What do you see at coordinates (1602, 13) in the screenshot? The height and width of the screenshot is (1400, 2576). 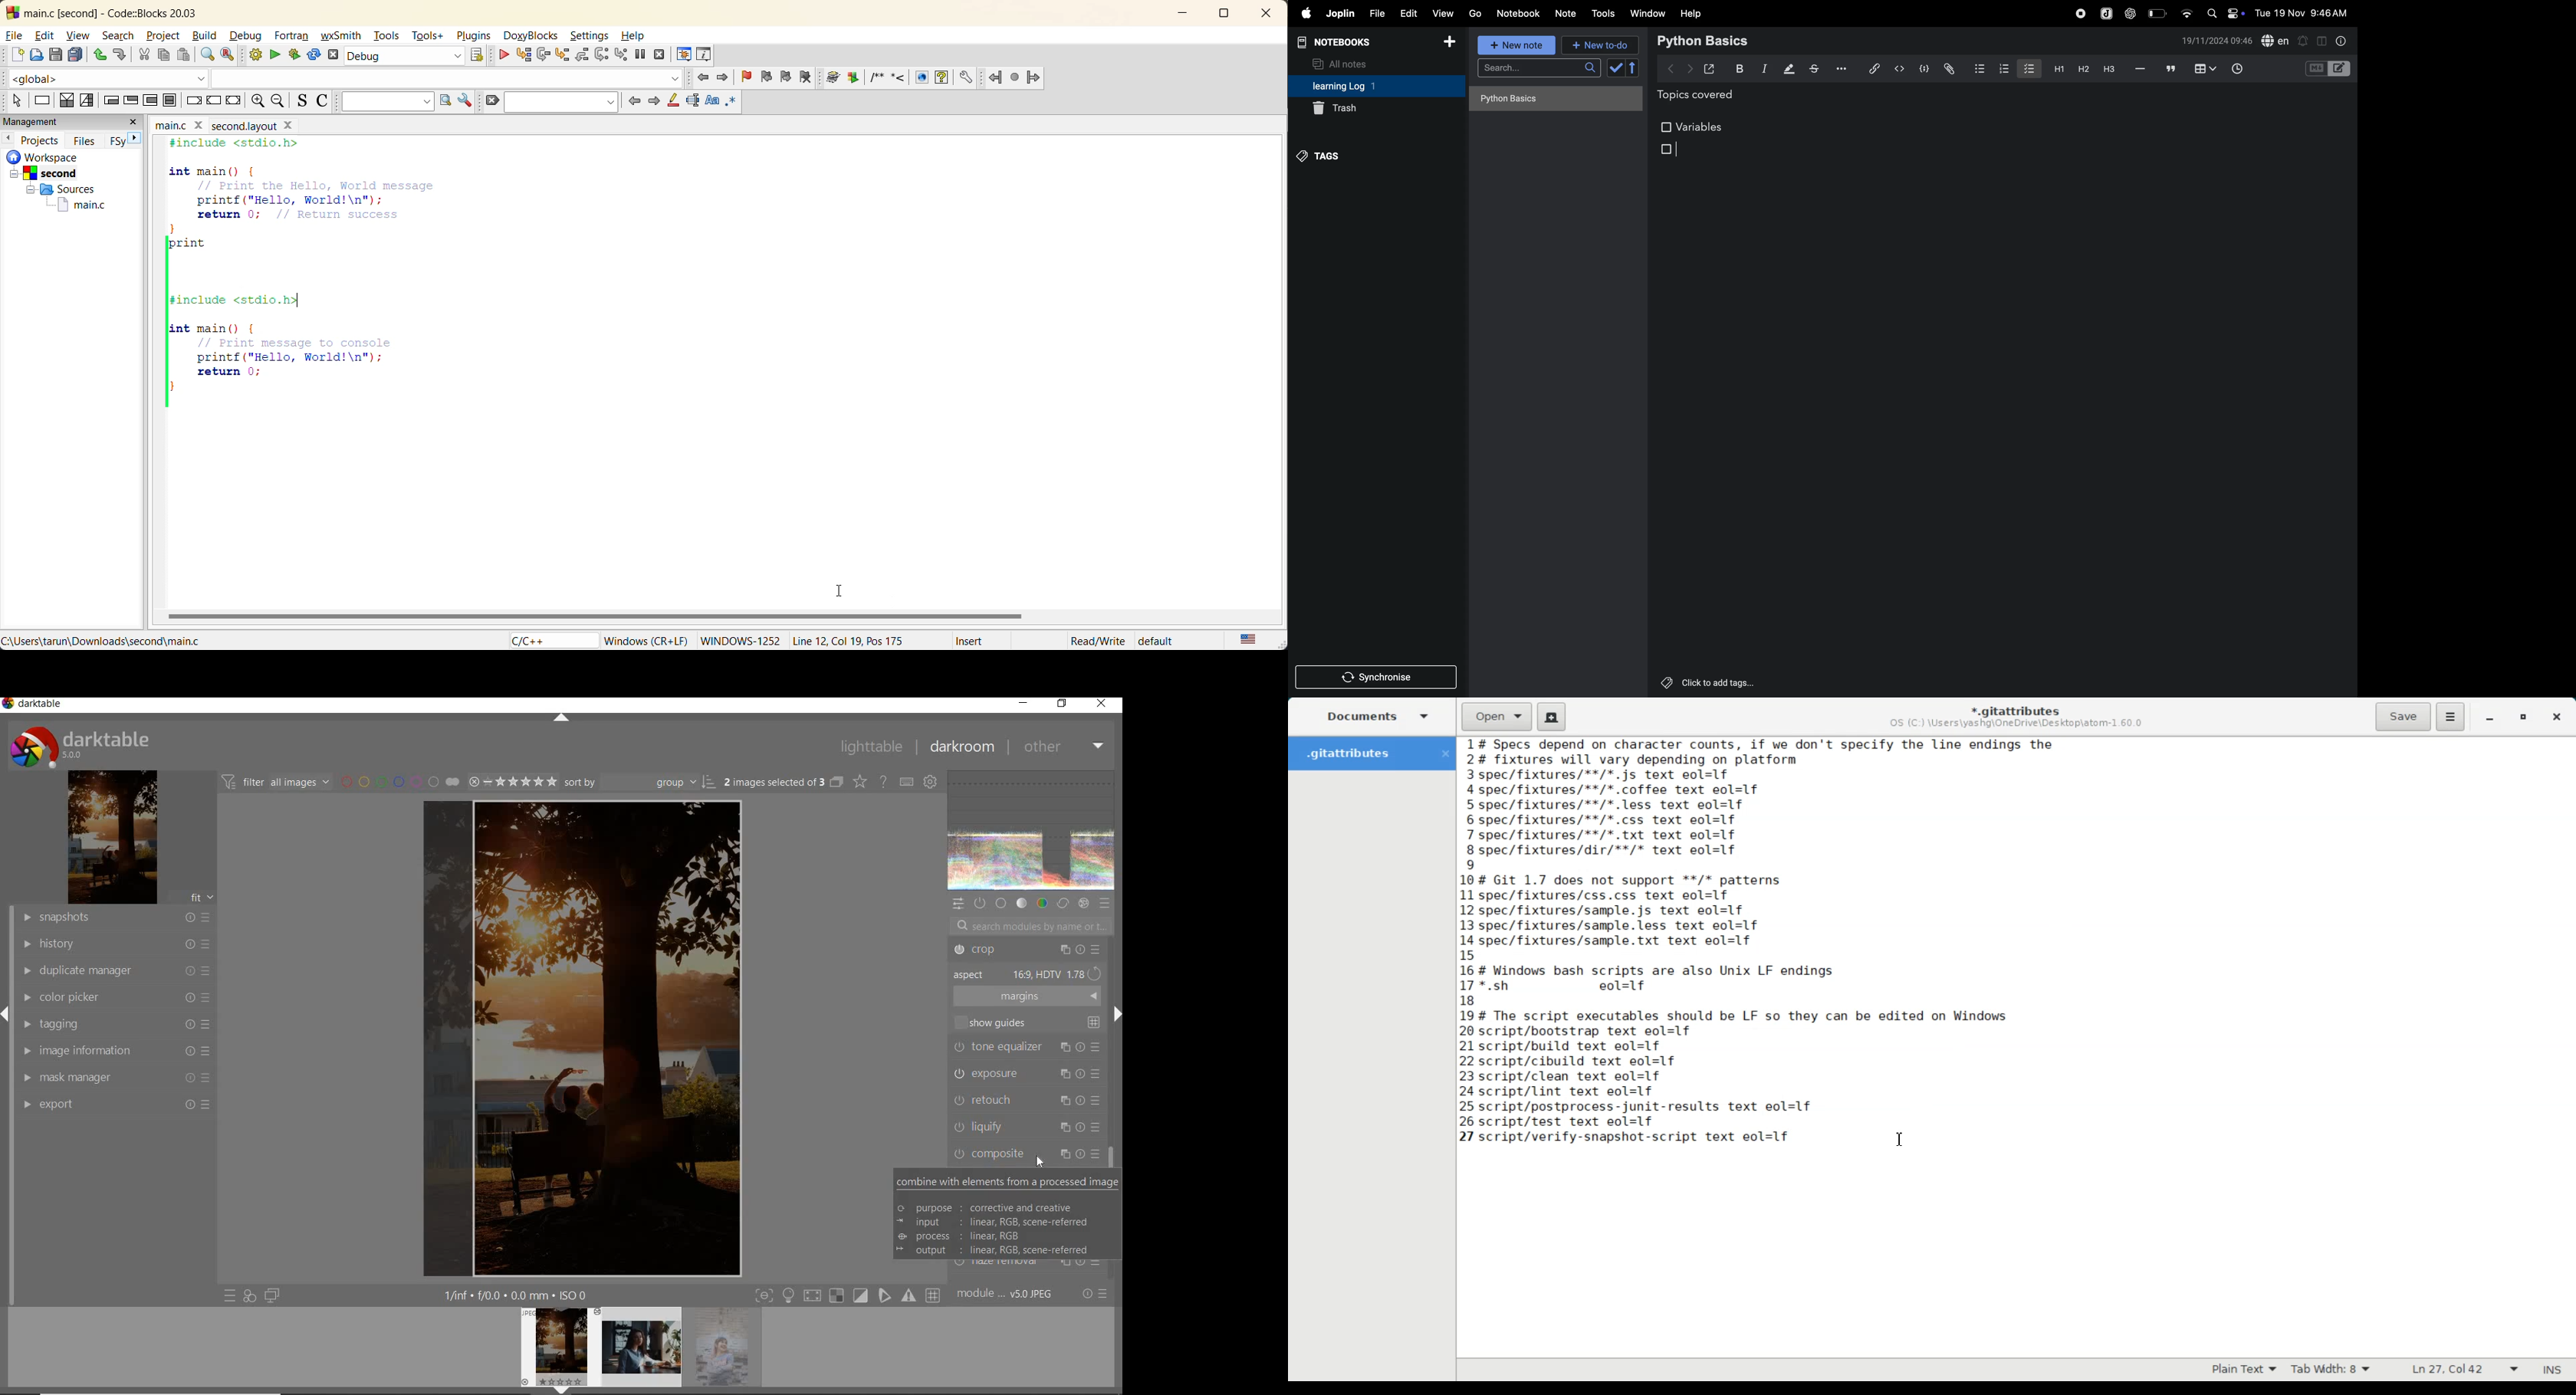 I see `tools` at bounding box center [1602, 13].